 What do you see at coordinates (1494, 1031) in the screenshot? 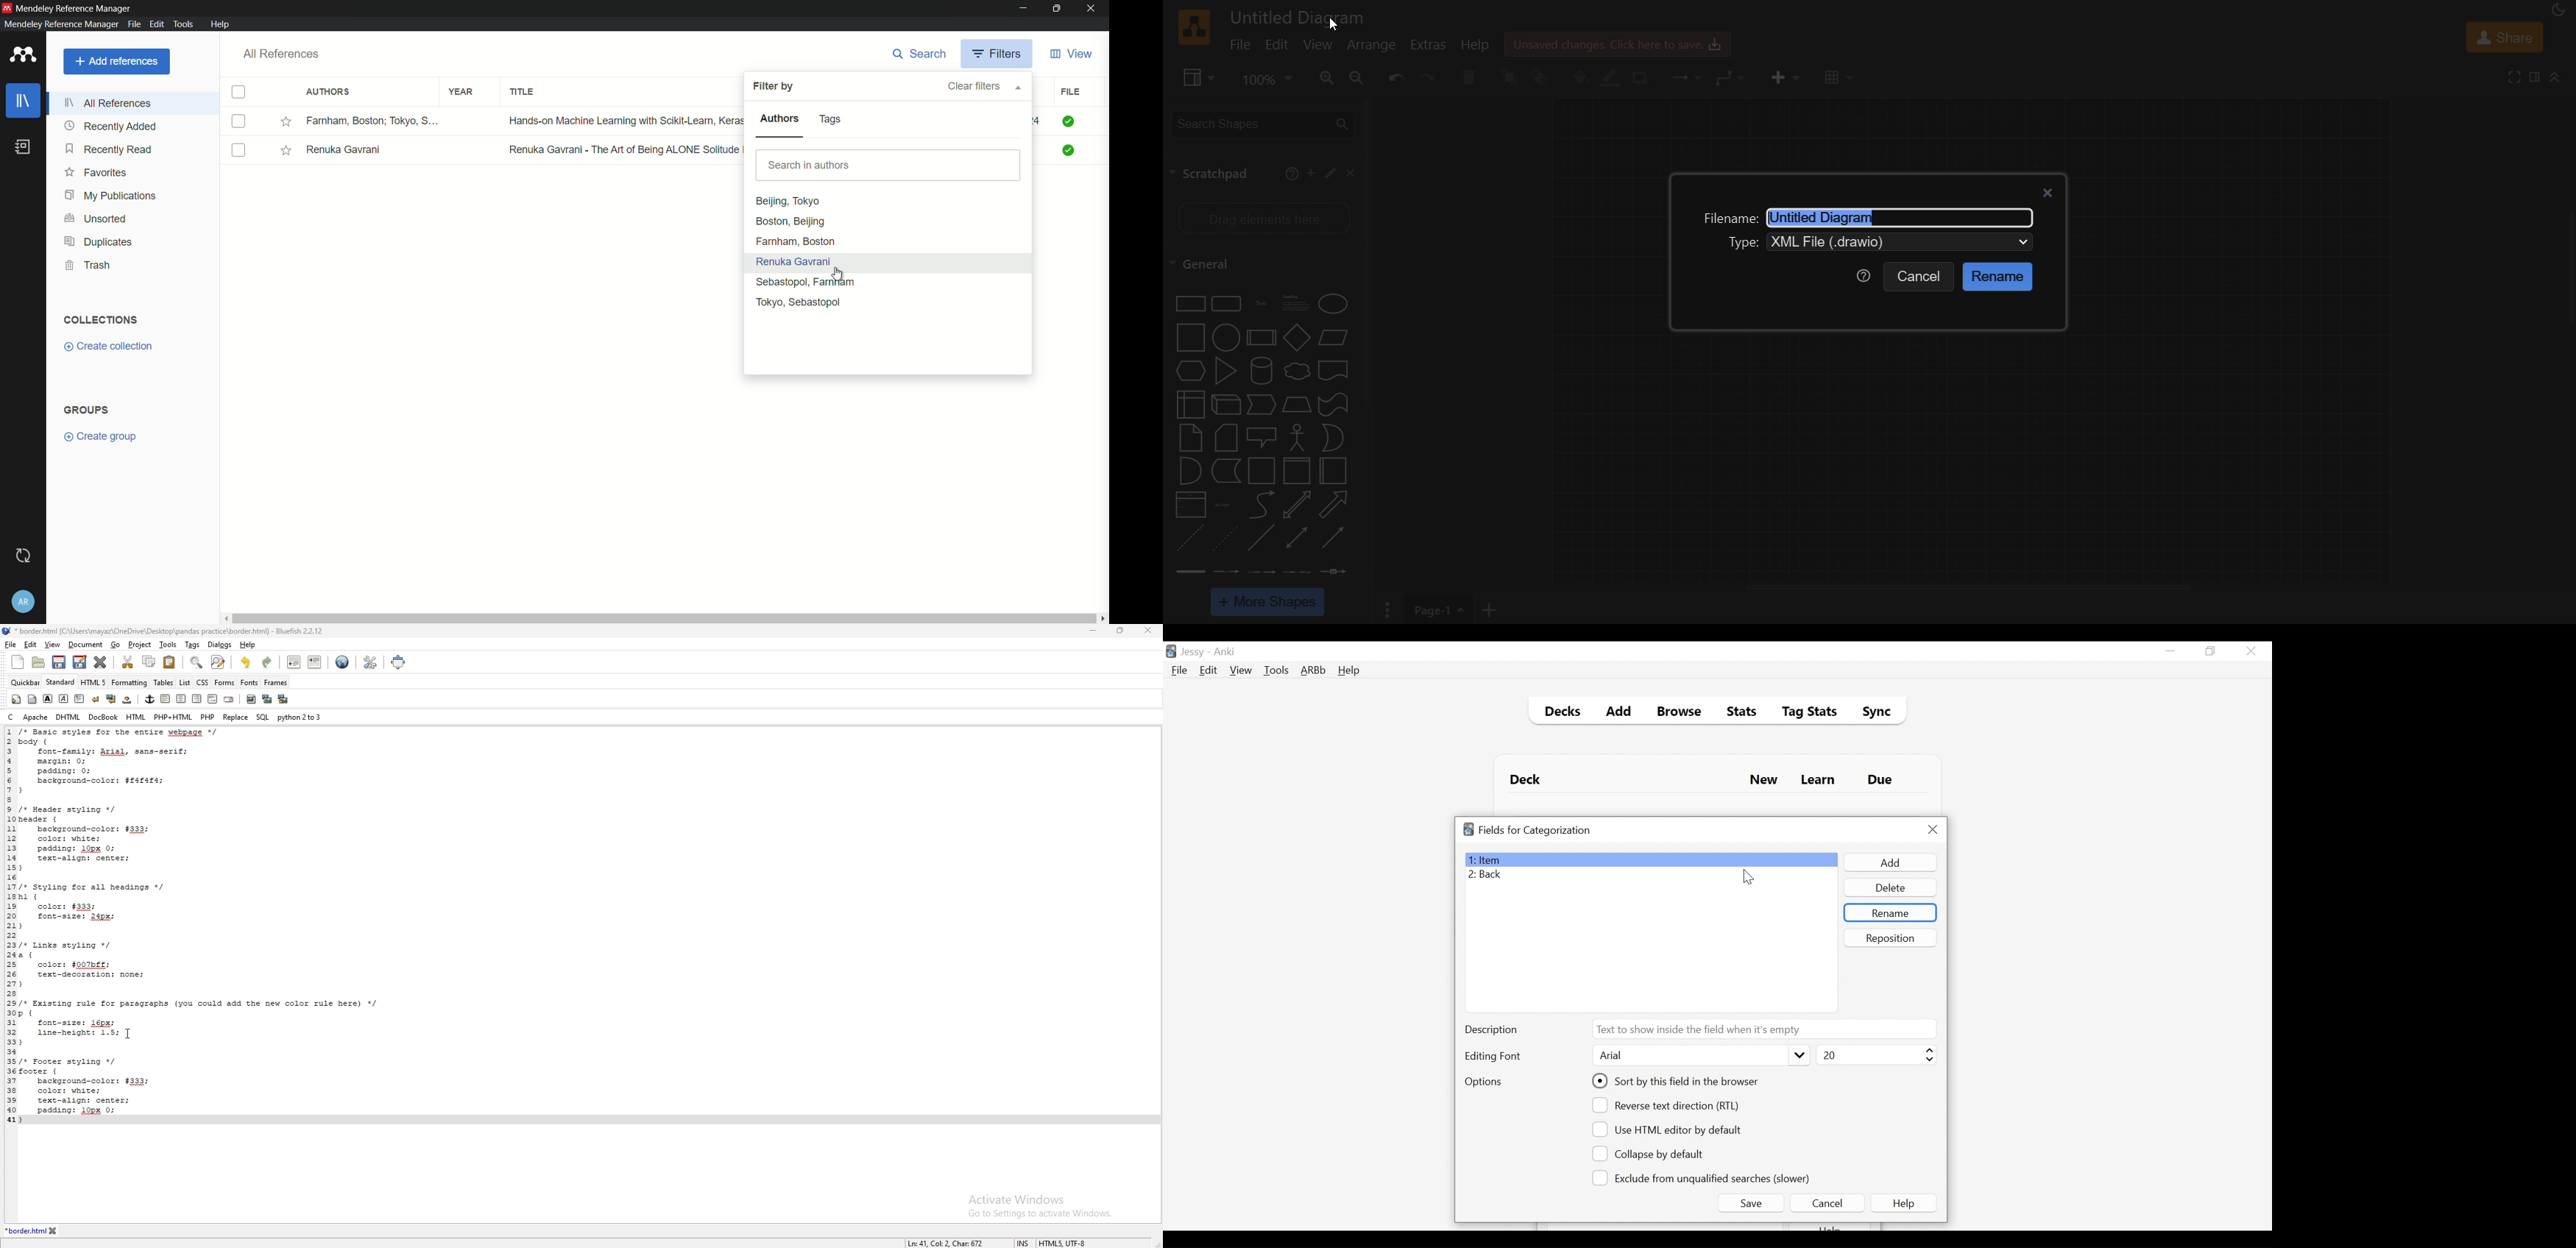
I see `Description` at bounding box center [1494, 1031].